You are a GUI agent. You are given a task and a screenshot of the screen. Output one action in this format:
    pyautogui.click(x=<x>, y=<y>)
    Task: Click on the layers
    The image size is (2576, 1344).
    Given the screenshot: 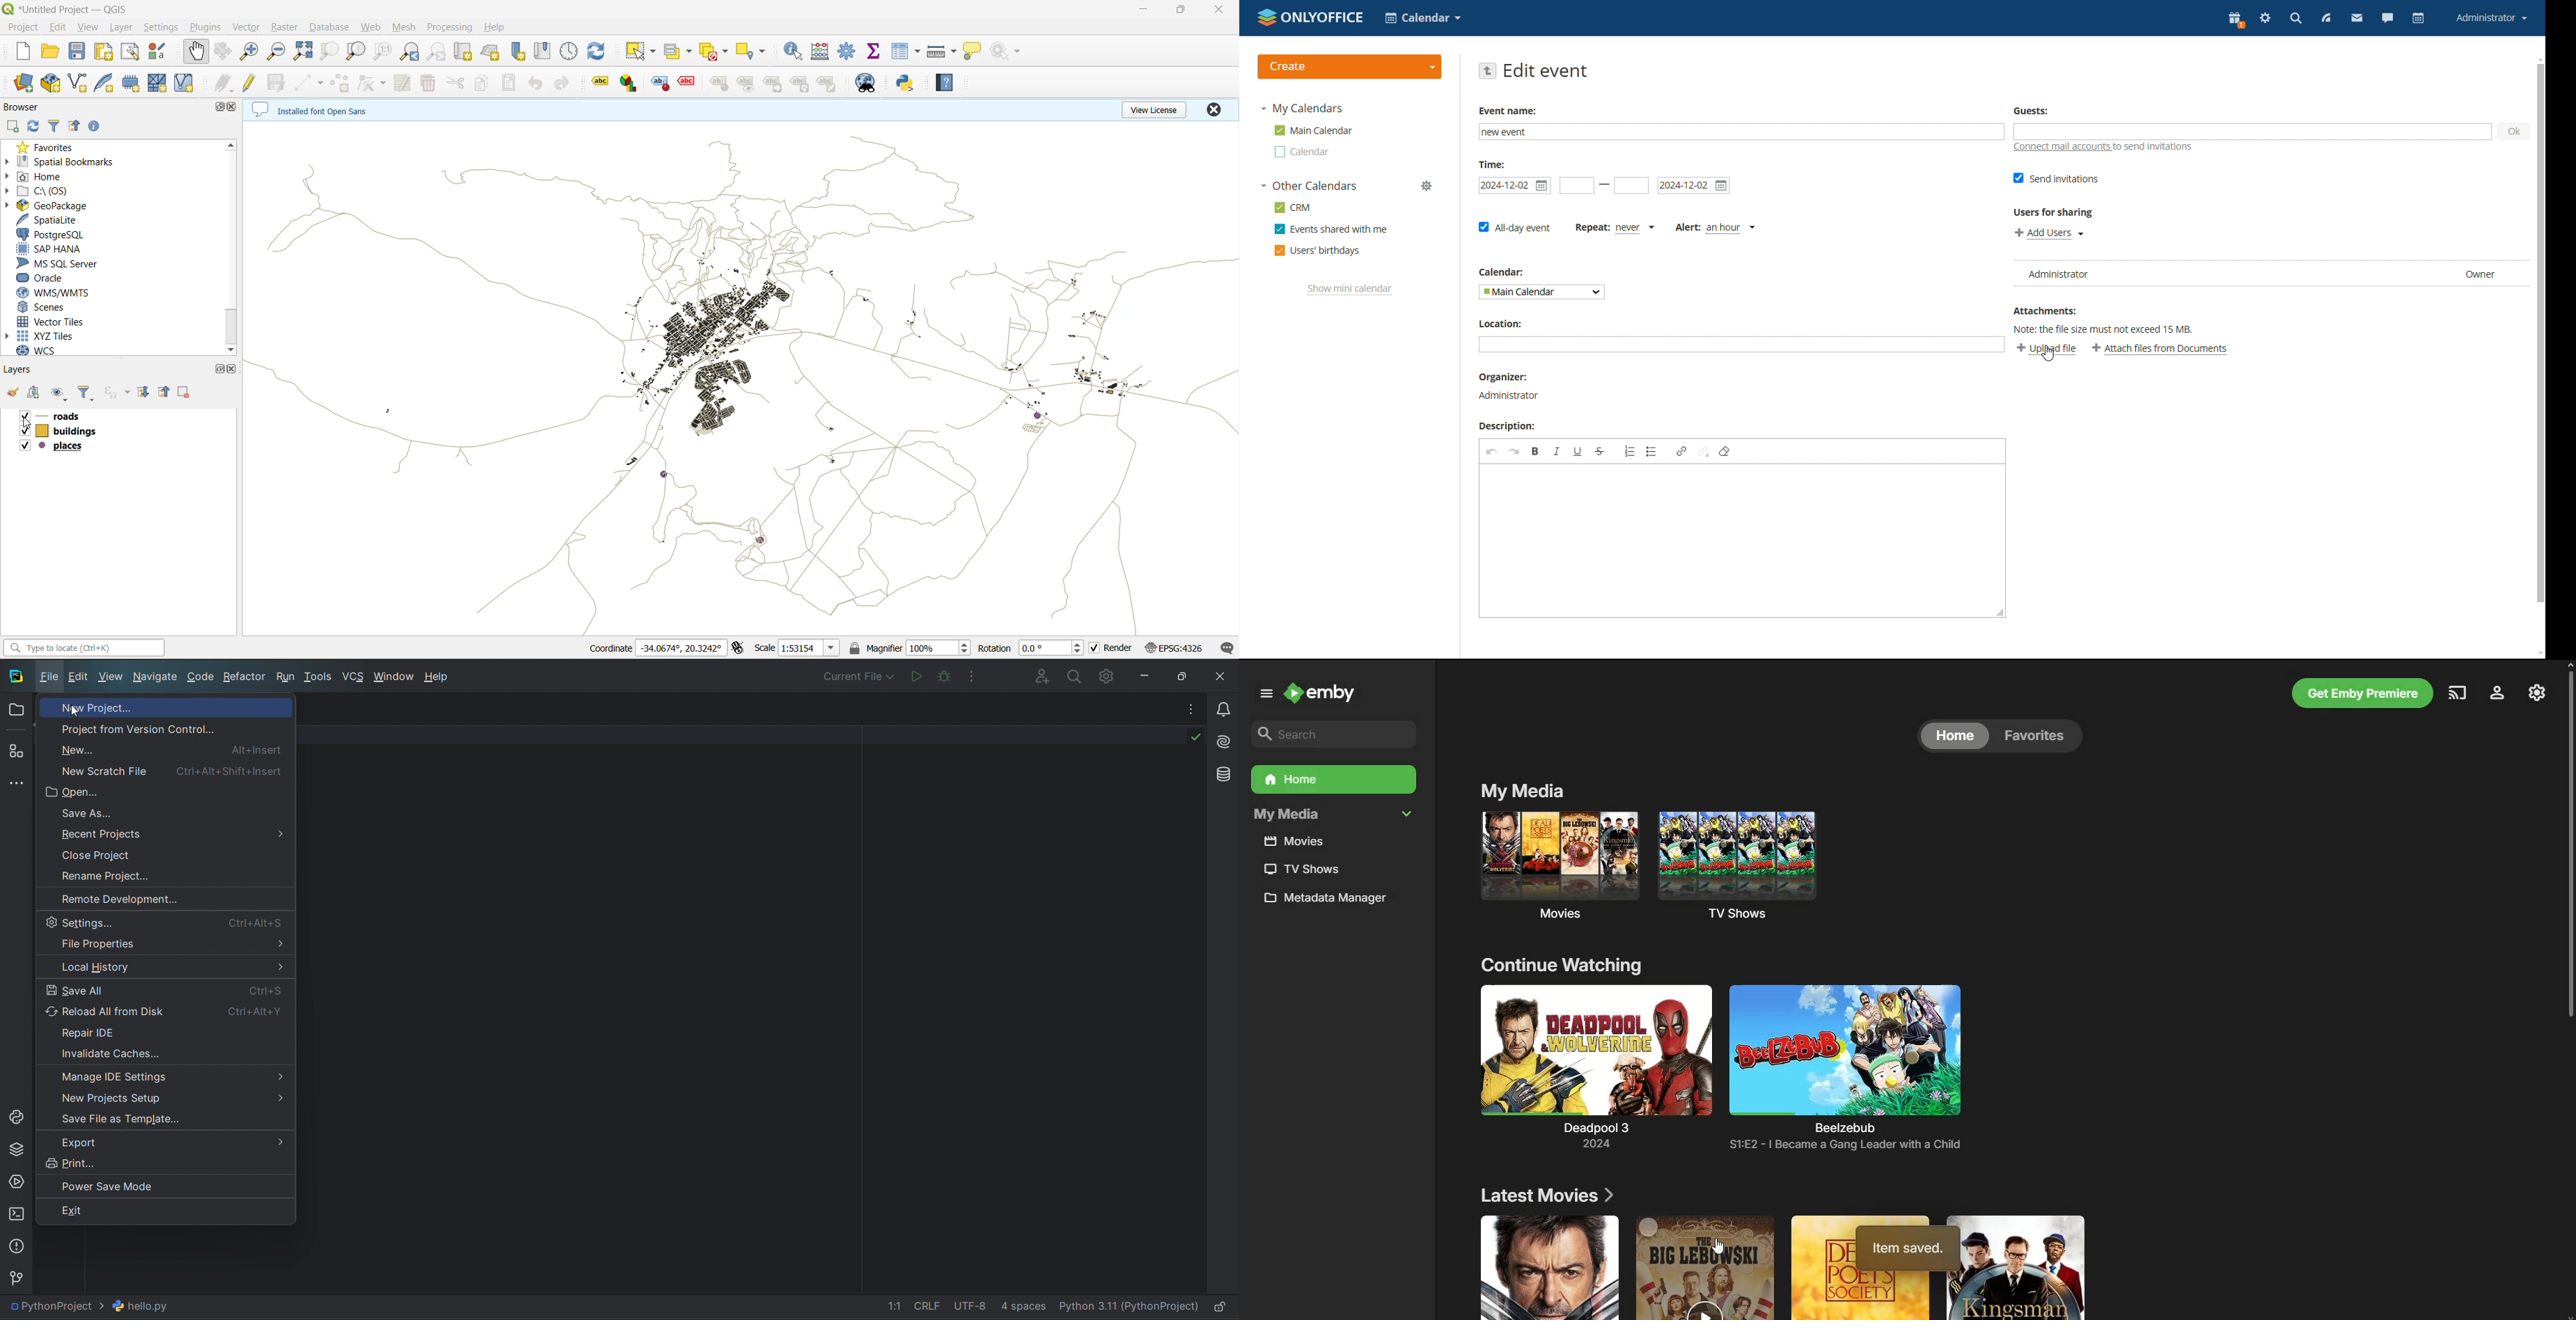 What is the action you would take?
    pyautogui.click(x=28, y=371)
    